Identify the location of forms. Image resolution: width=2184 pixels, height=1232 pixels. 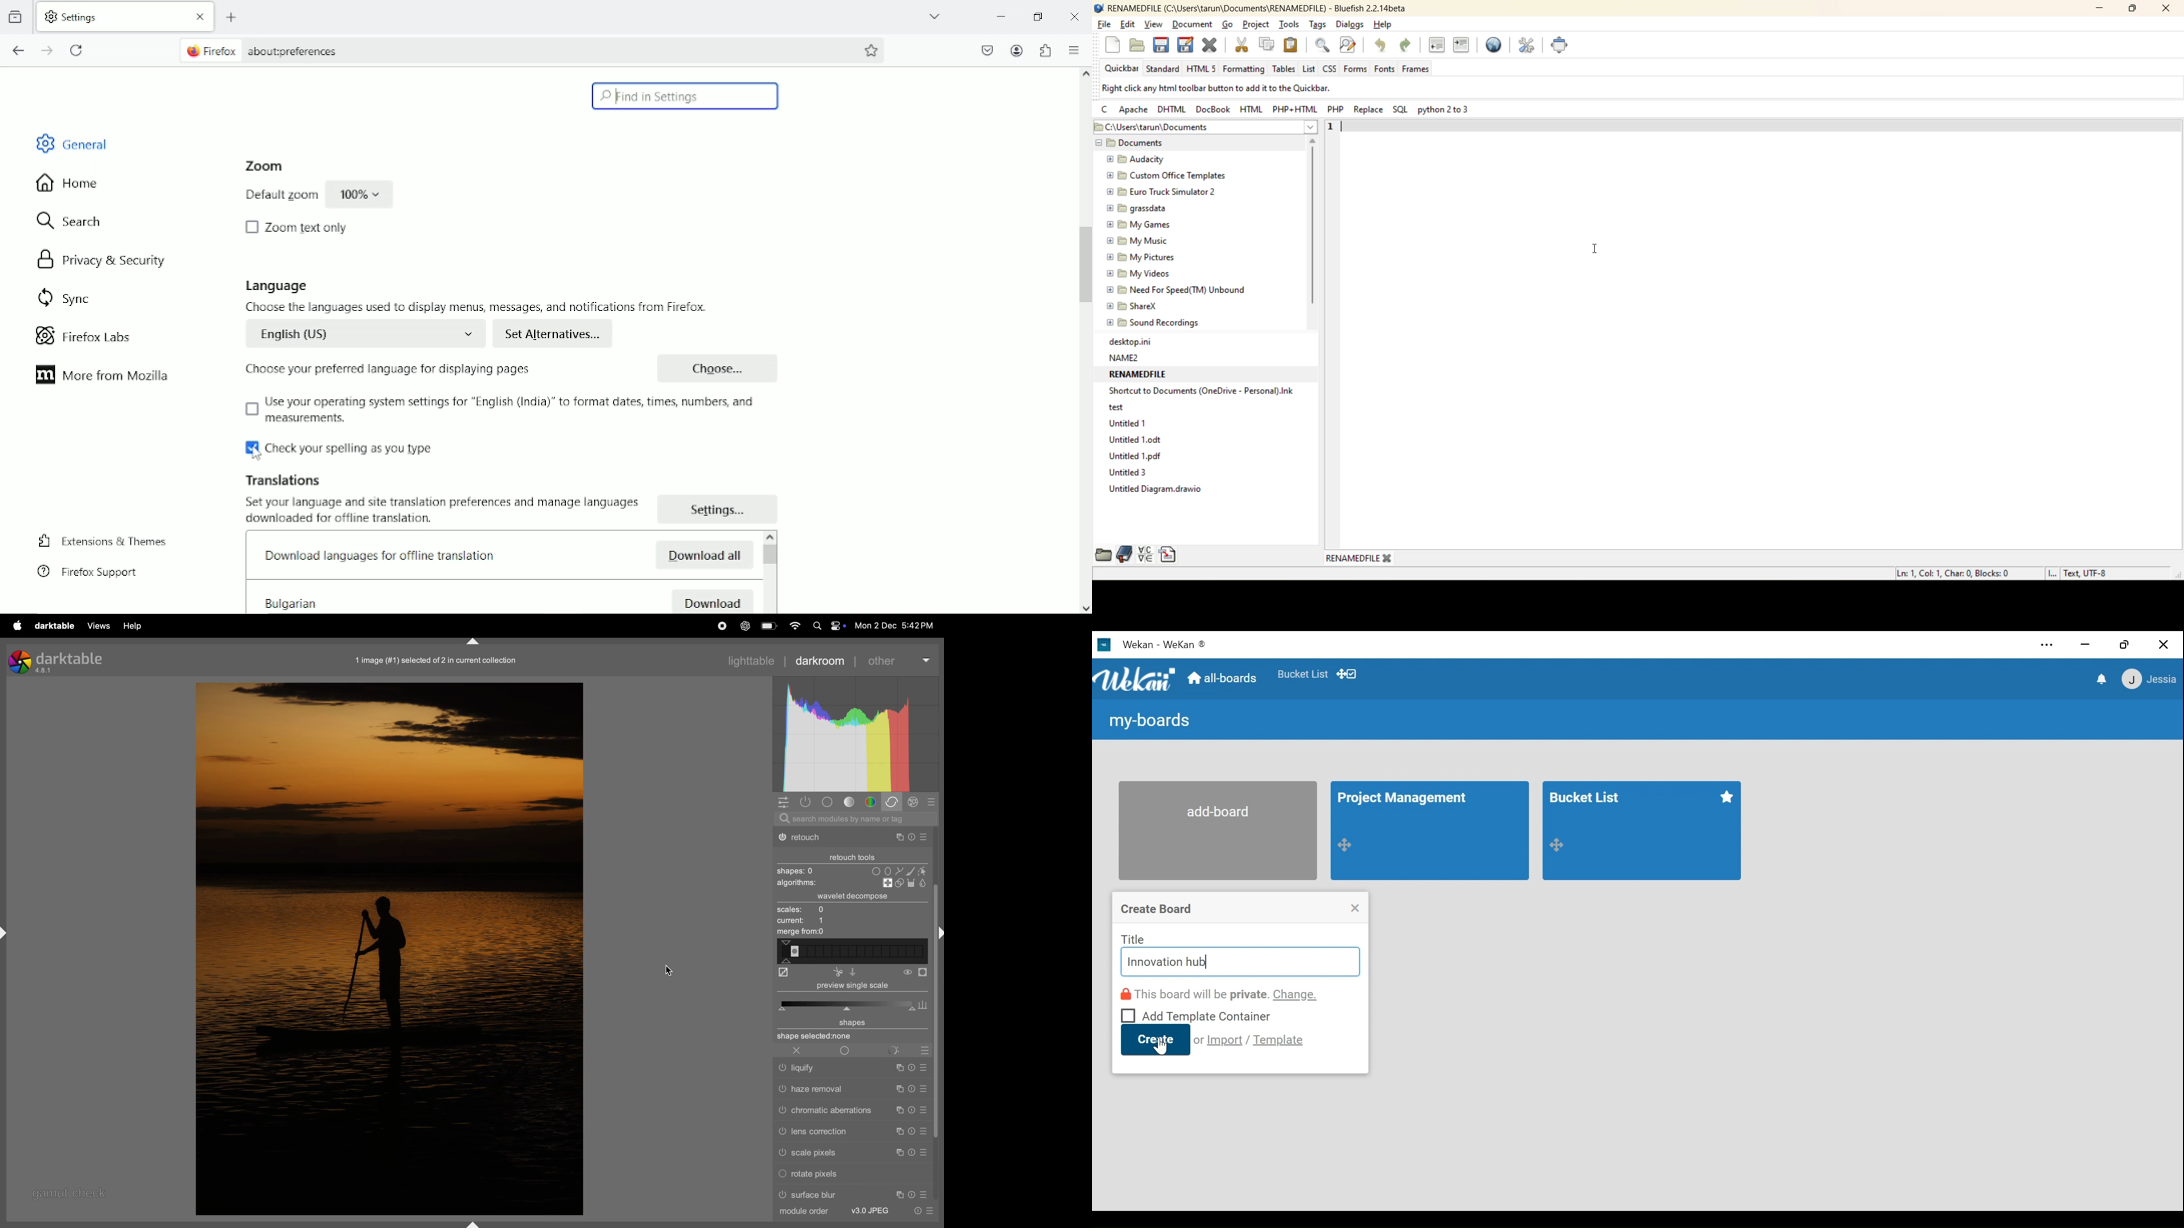
(1356, 69).